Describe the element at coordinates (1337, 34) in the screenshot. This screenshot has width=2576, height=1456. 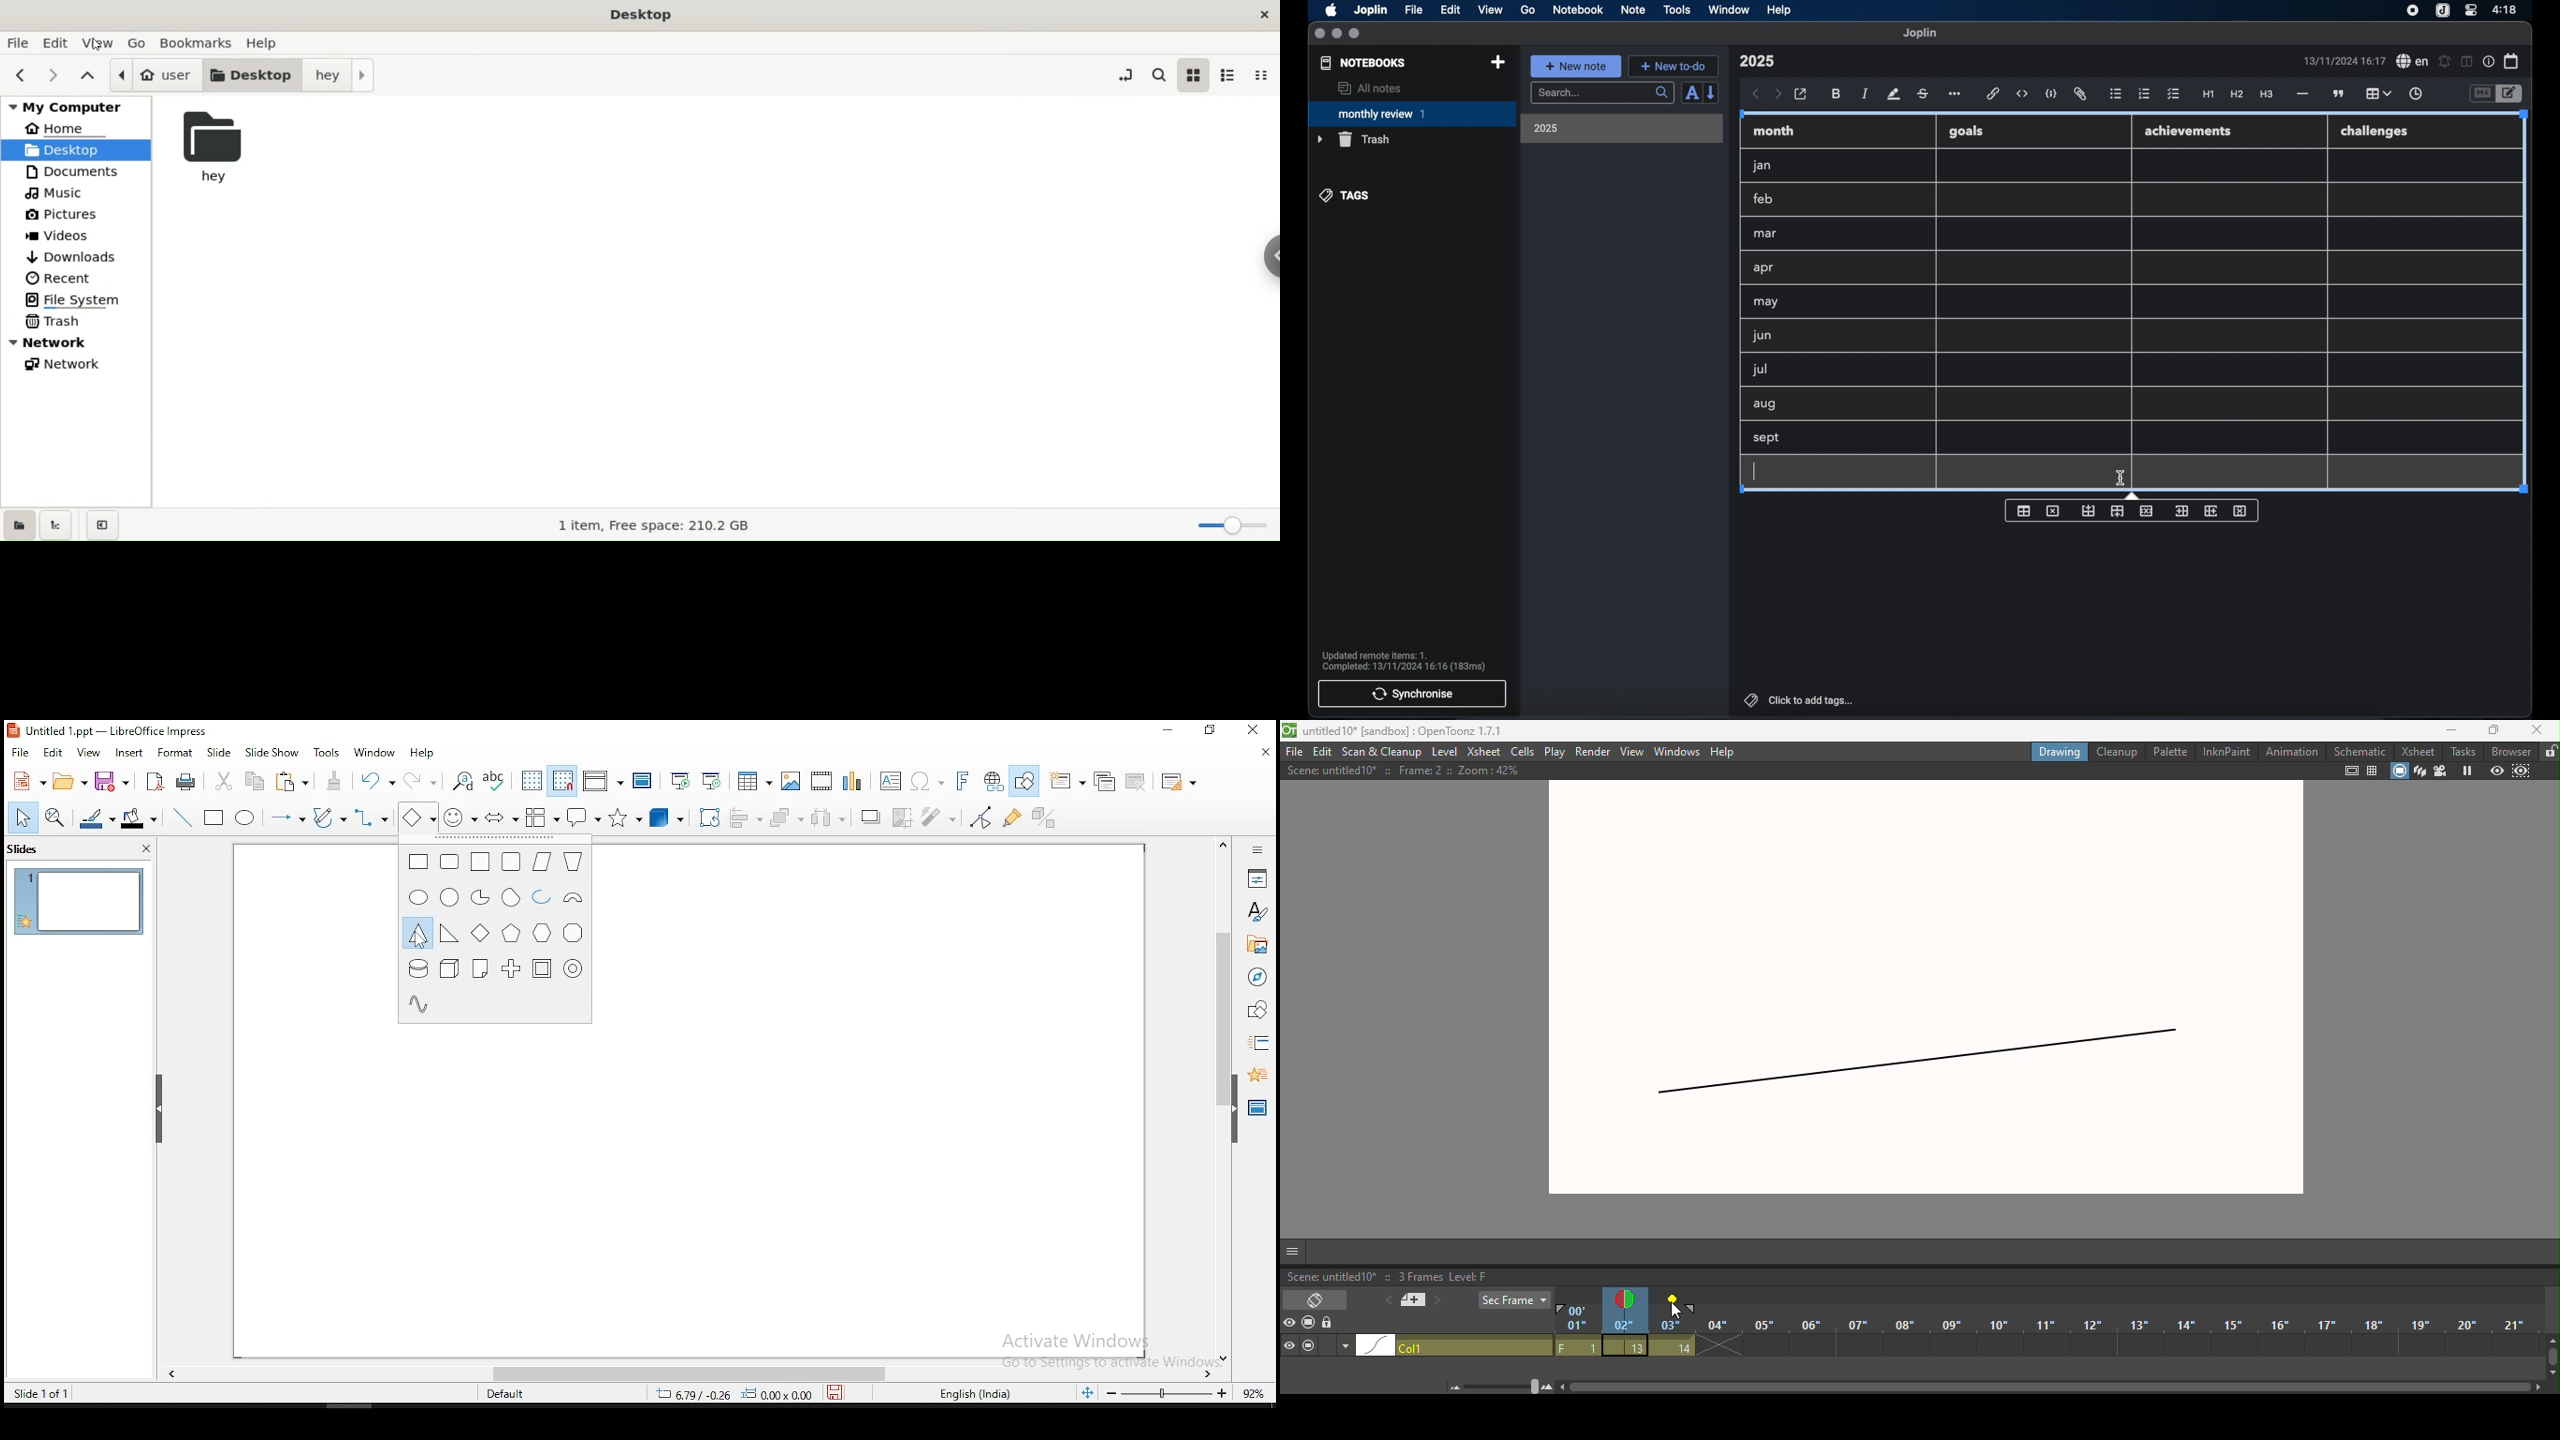
I see `minimize` at that location.